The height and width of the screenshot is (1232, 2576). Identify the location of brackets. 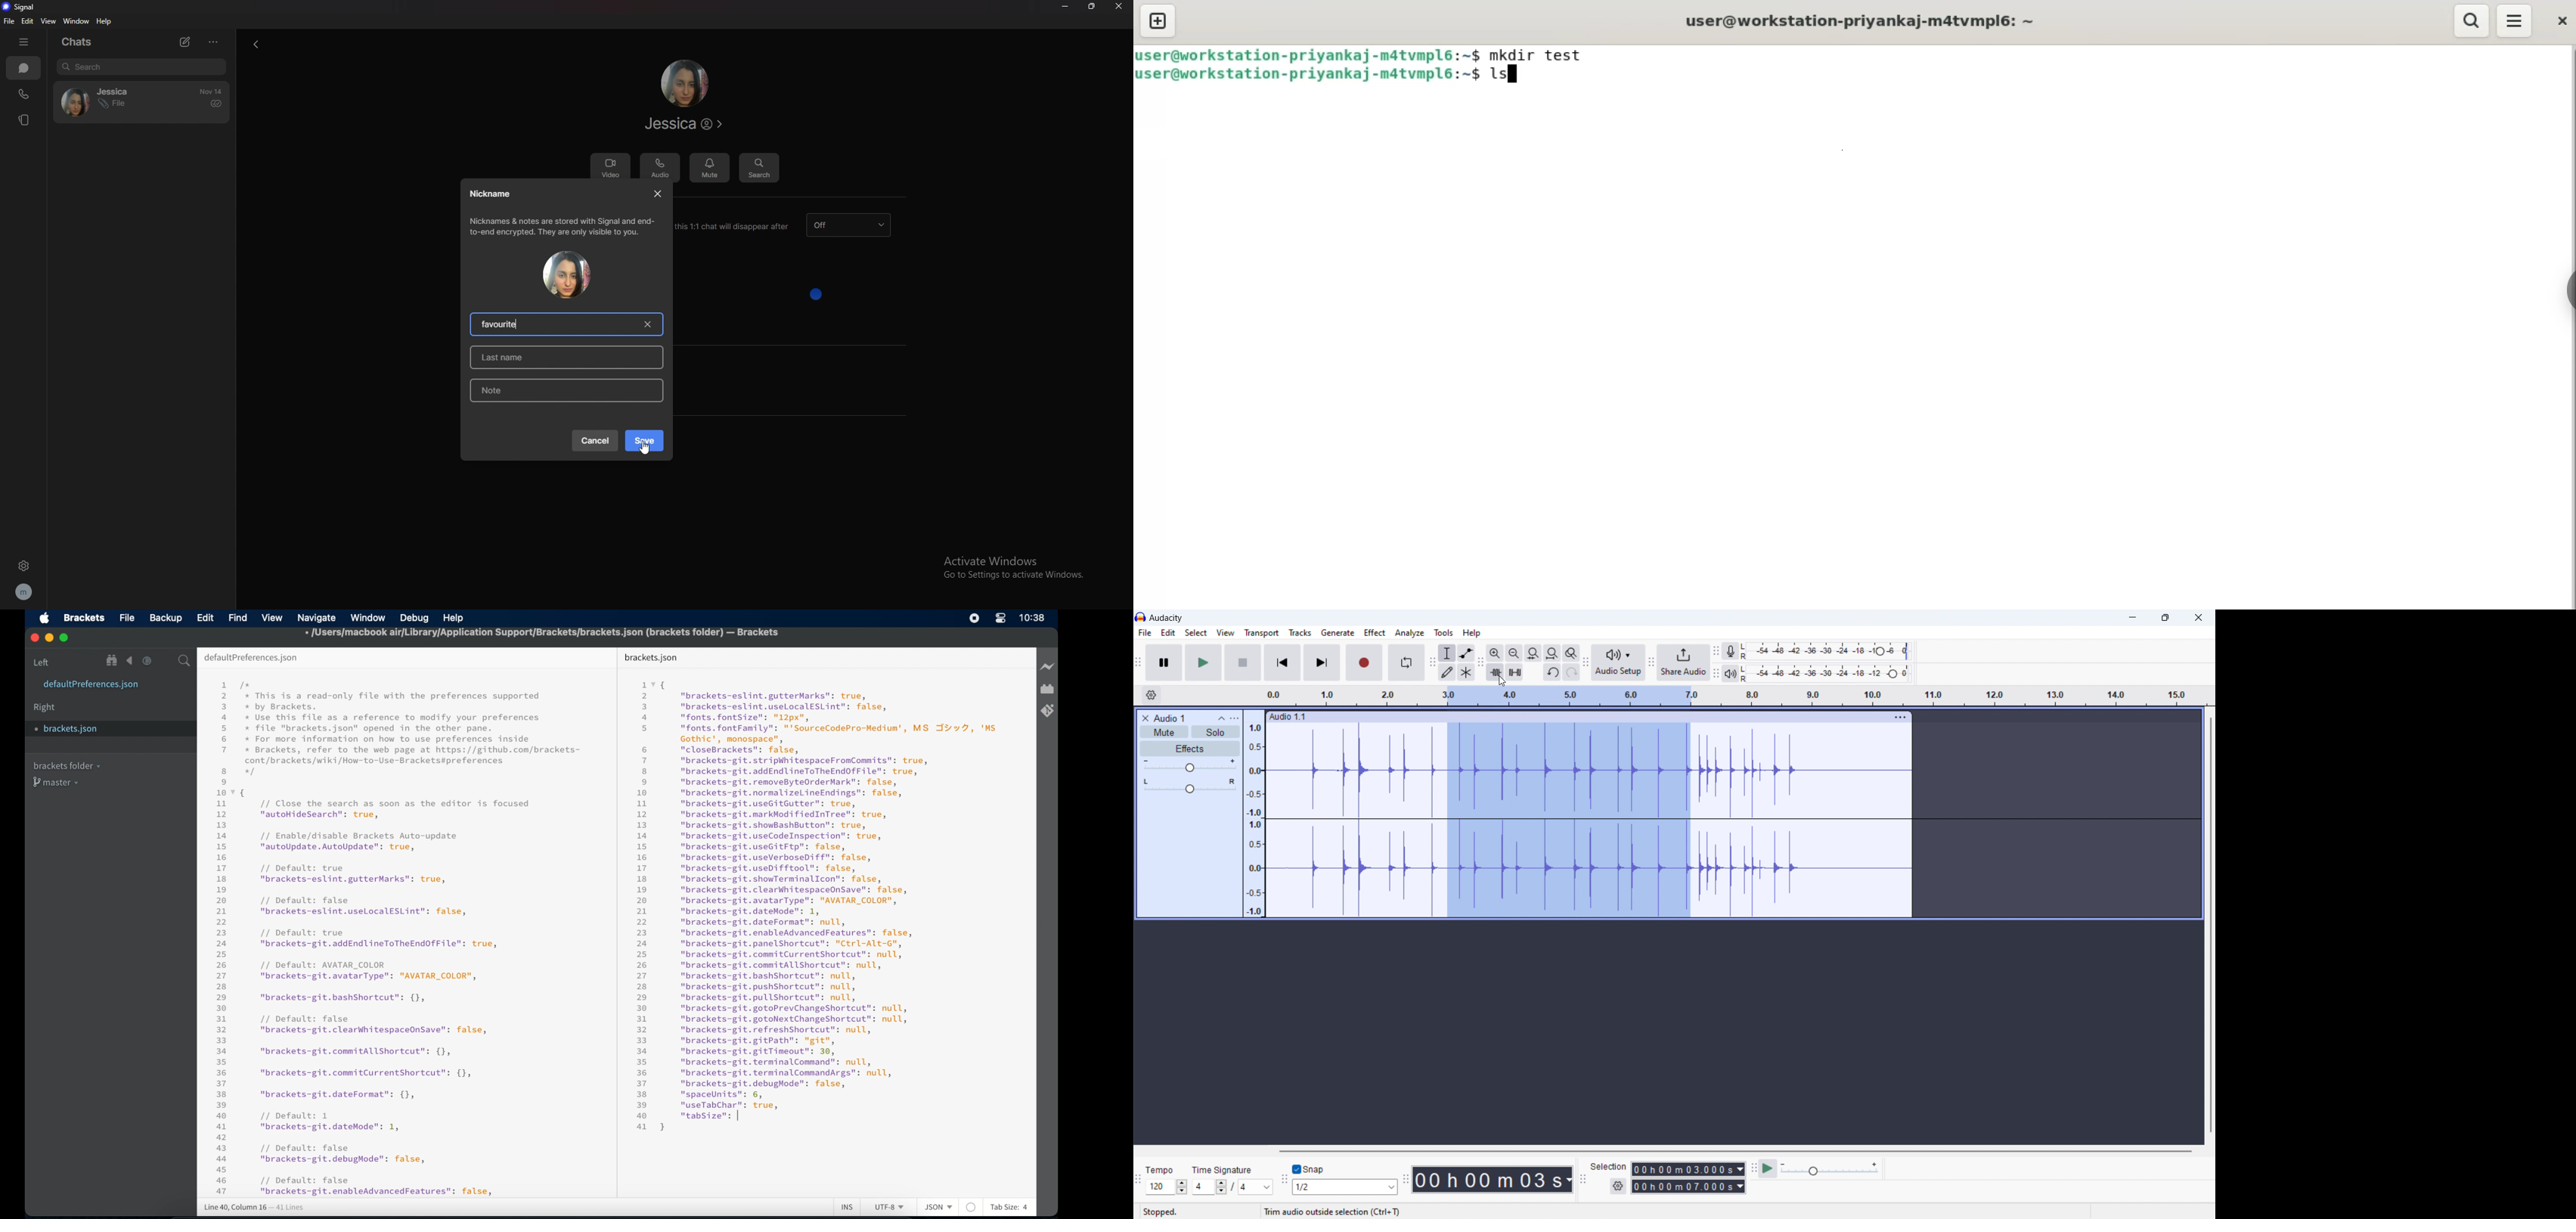
(85, 618).